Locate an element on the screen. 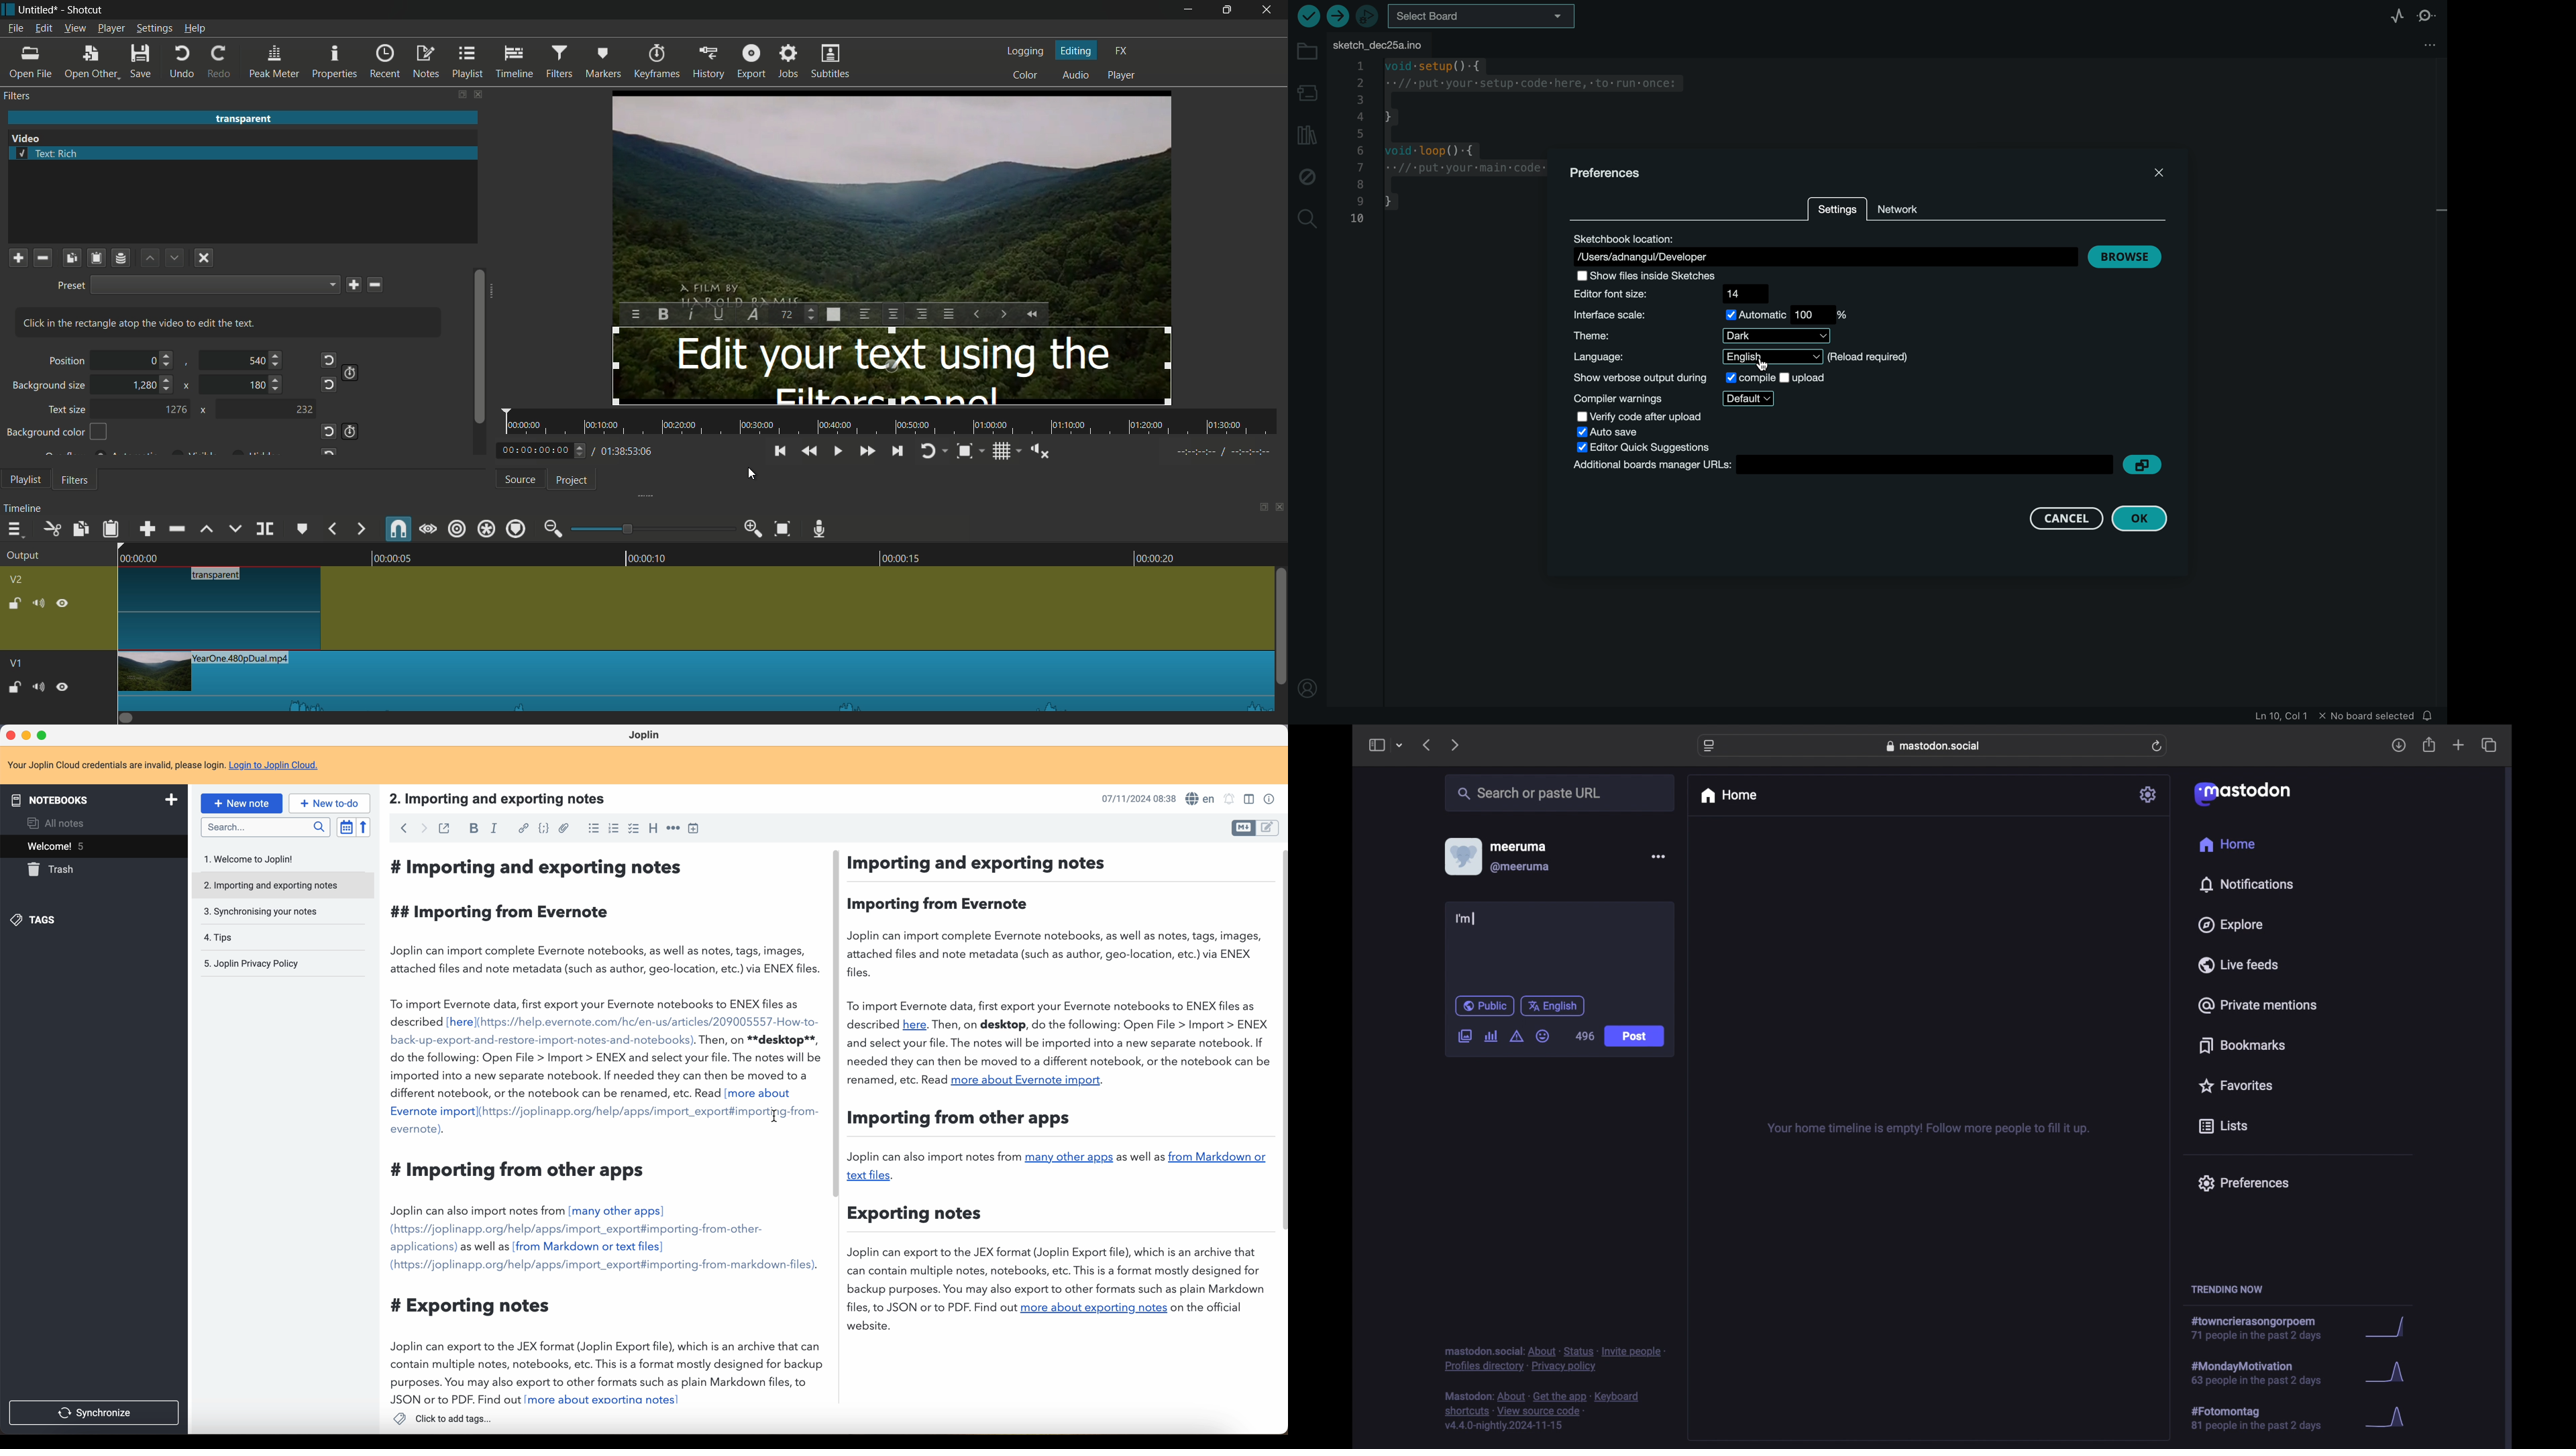 This screenshot has height=1456, width=2576. 1280 is located at coordinates (144, 384).